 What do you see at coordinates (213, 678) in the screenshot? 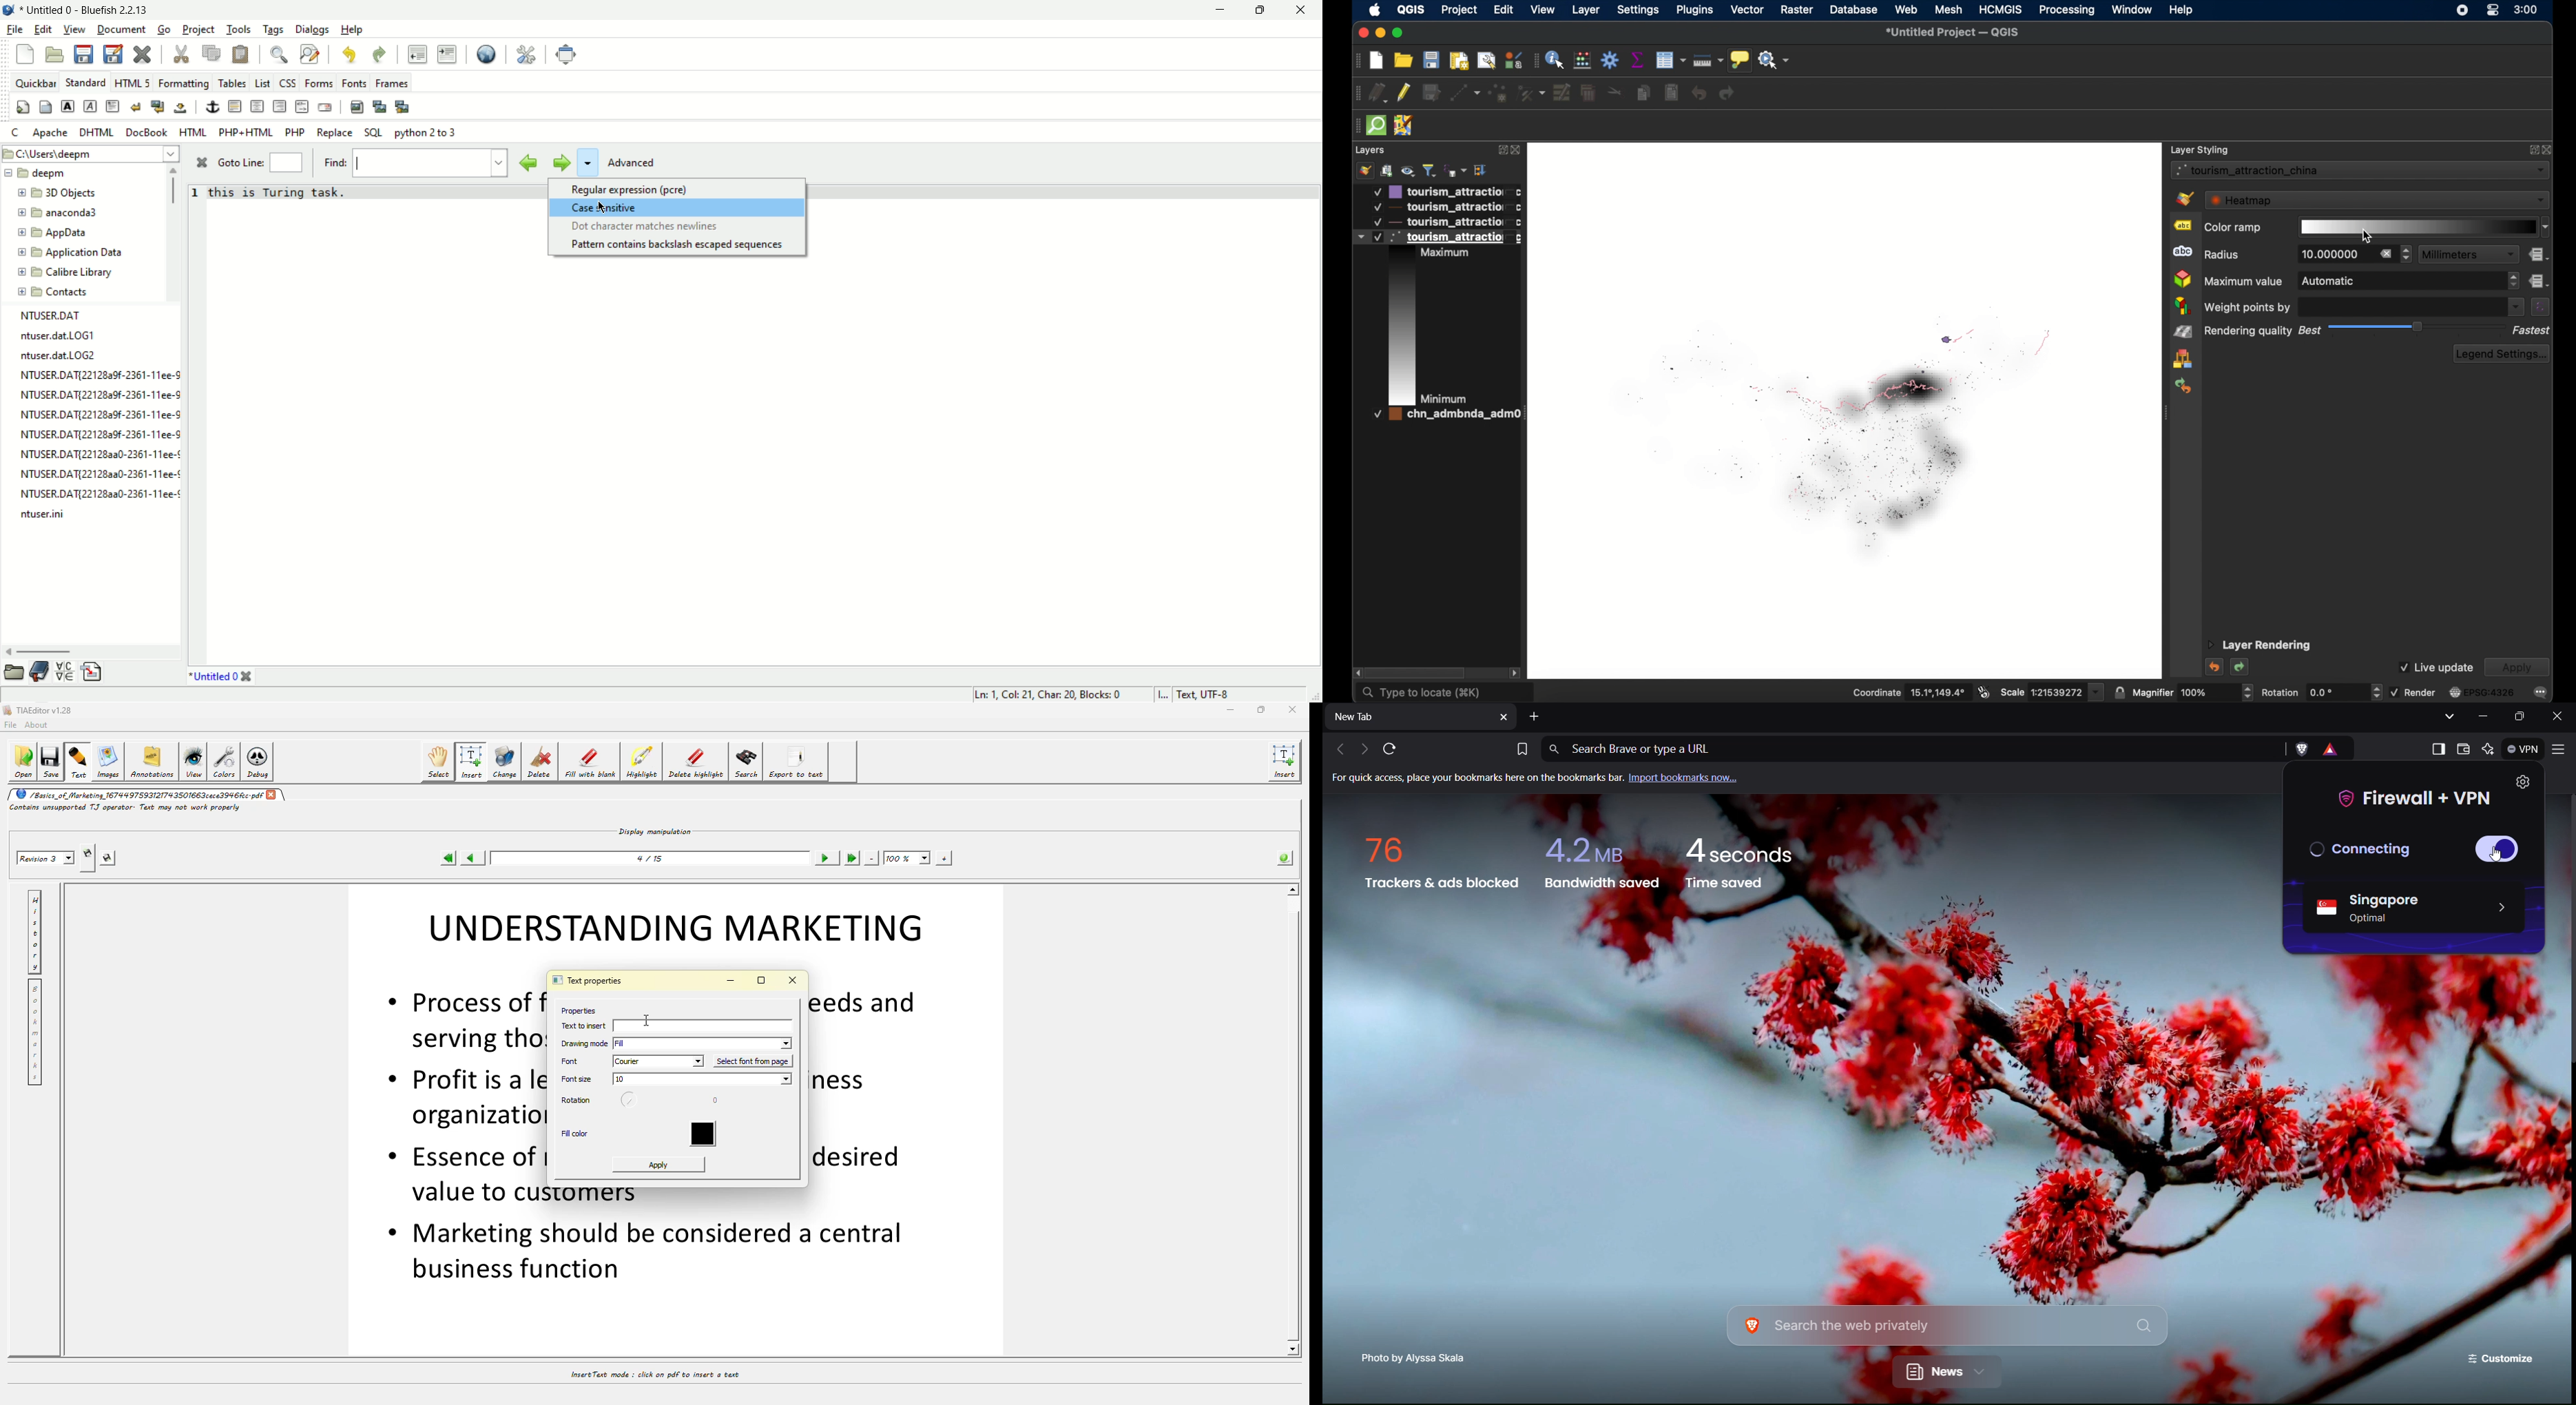
I see `* Untitled 0` at bounding box center [213, 678].